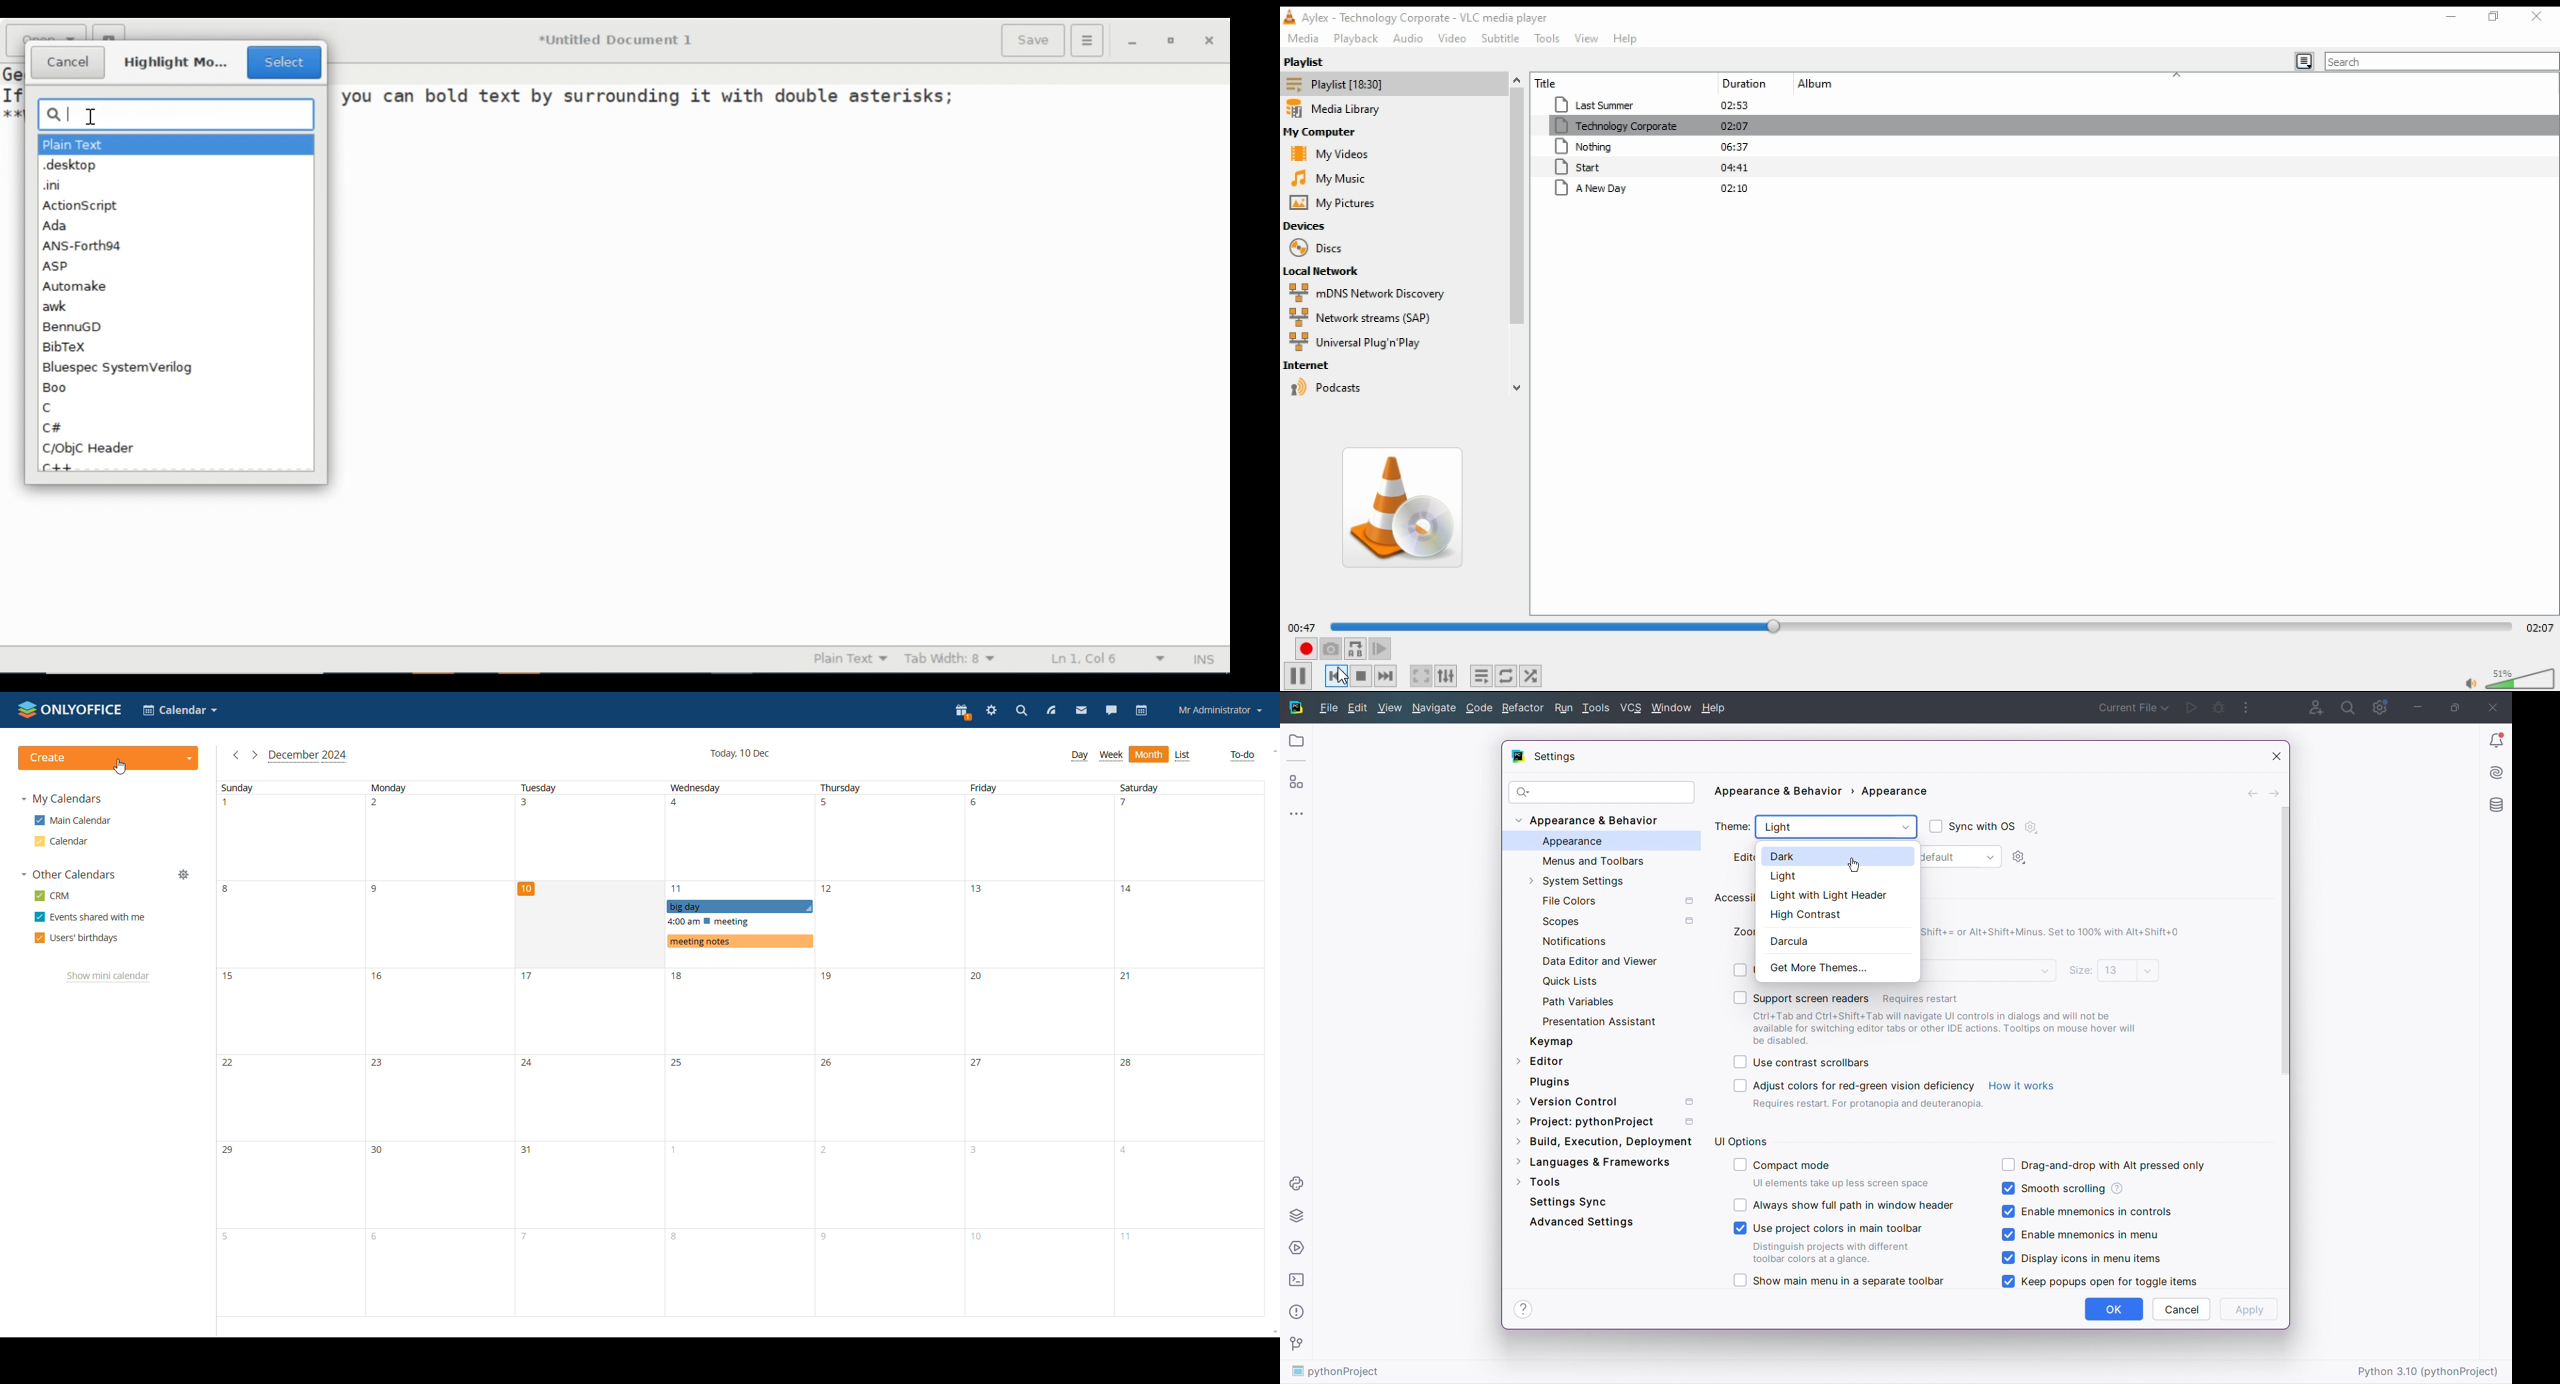 The height and width of the screenshot is (1400, 2576). What do you see at coordinates (1736, 126) in the screenshot?
I see `02:07` at bounding box center [1736, 126].